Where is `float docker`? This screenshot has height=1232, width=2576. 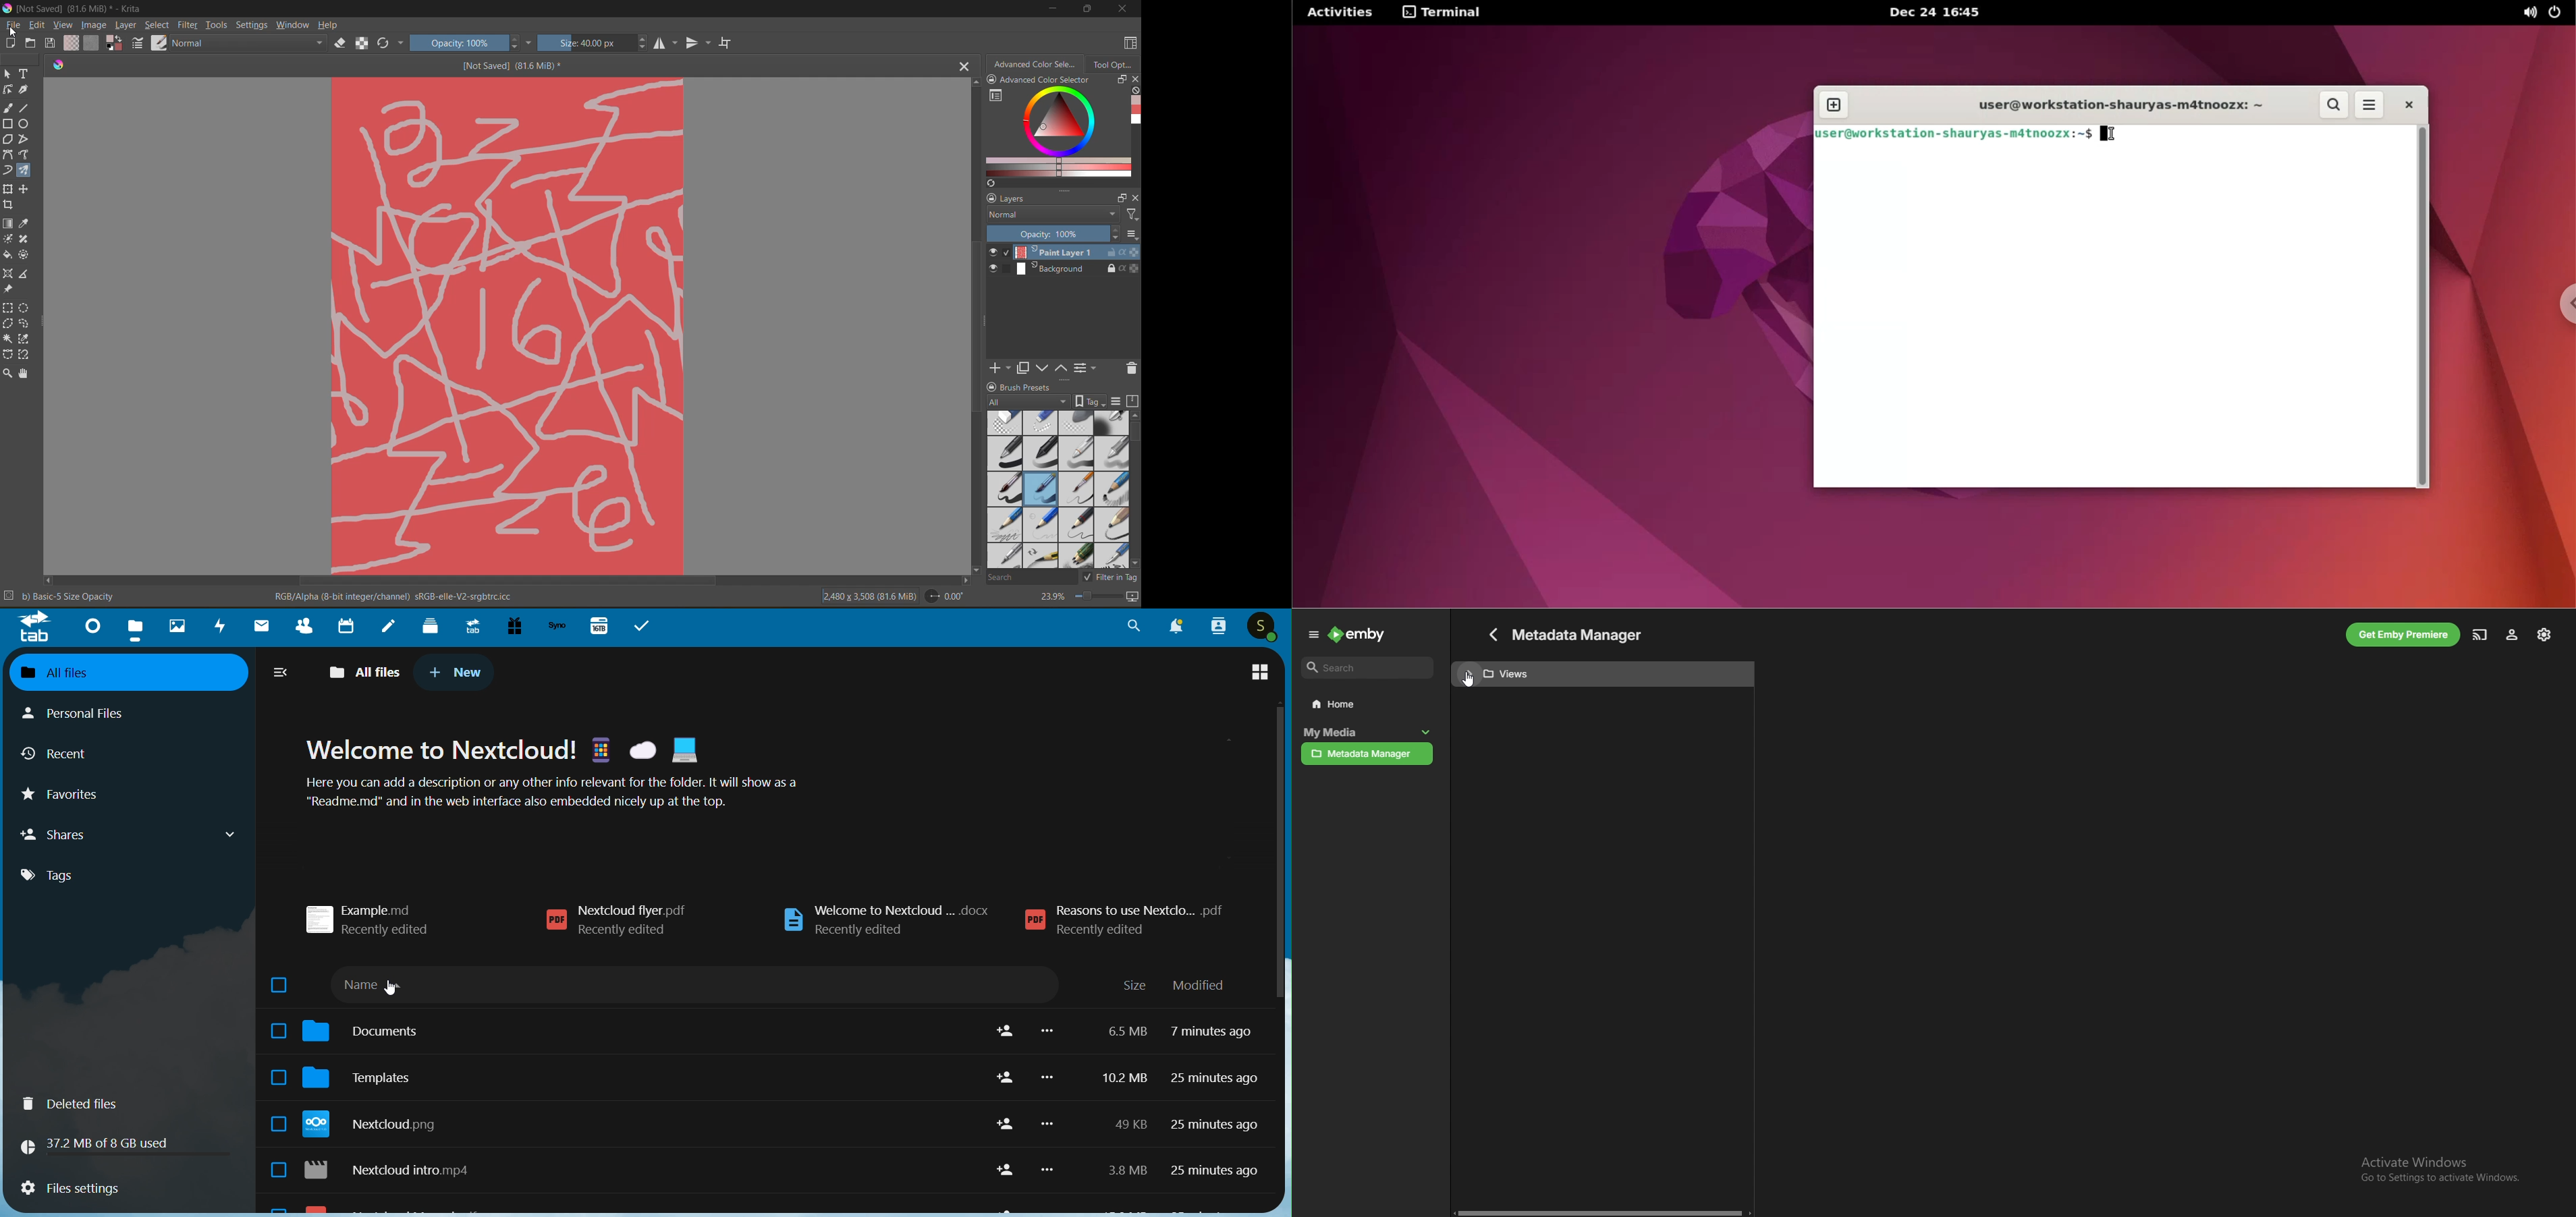
float docker is located at coordinates (1122, 198).